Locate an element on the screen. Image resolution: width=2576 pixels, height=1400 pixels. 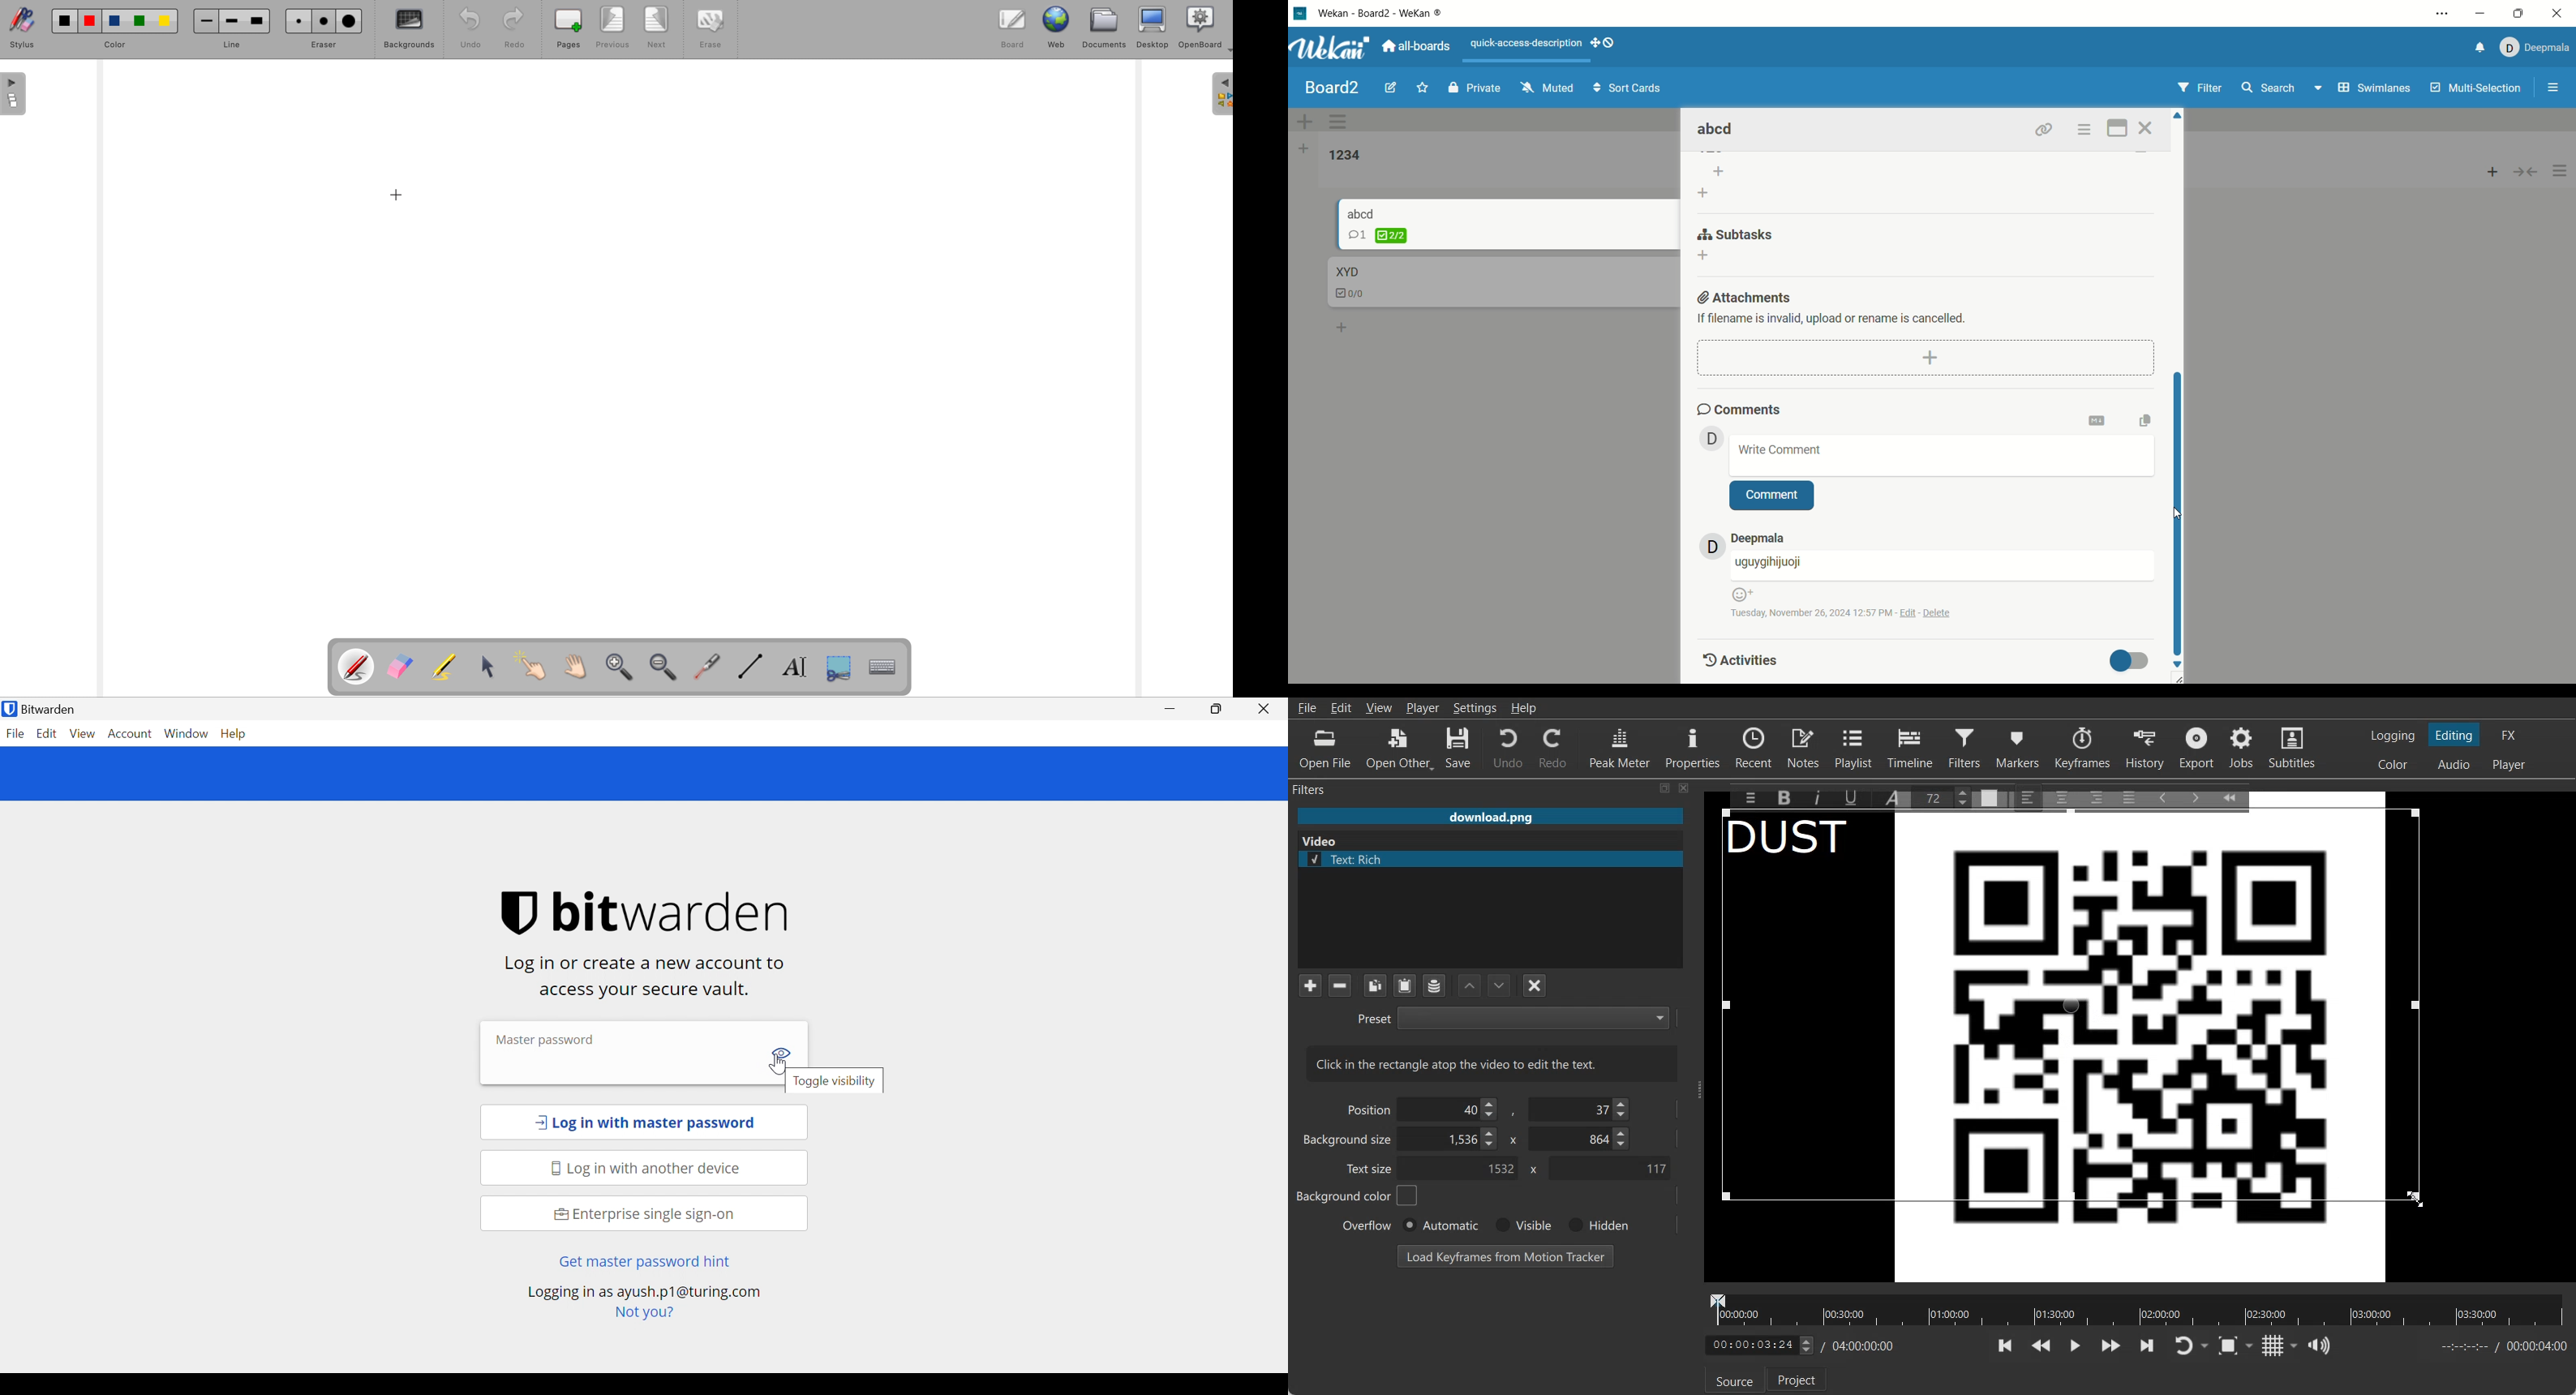
Open File is located at coordinates (1325, 749).